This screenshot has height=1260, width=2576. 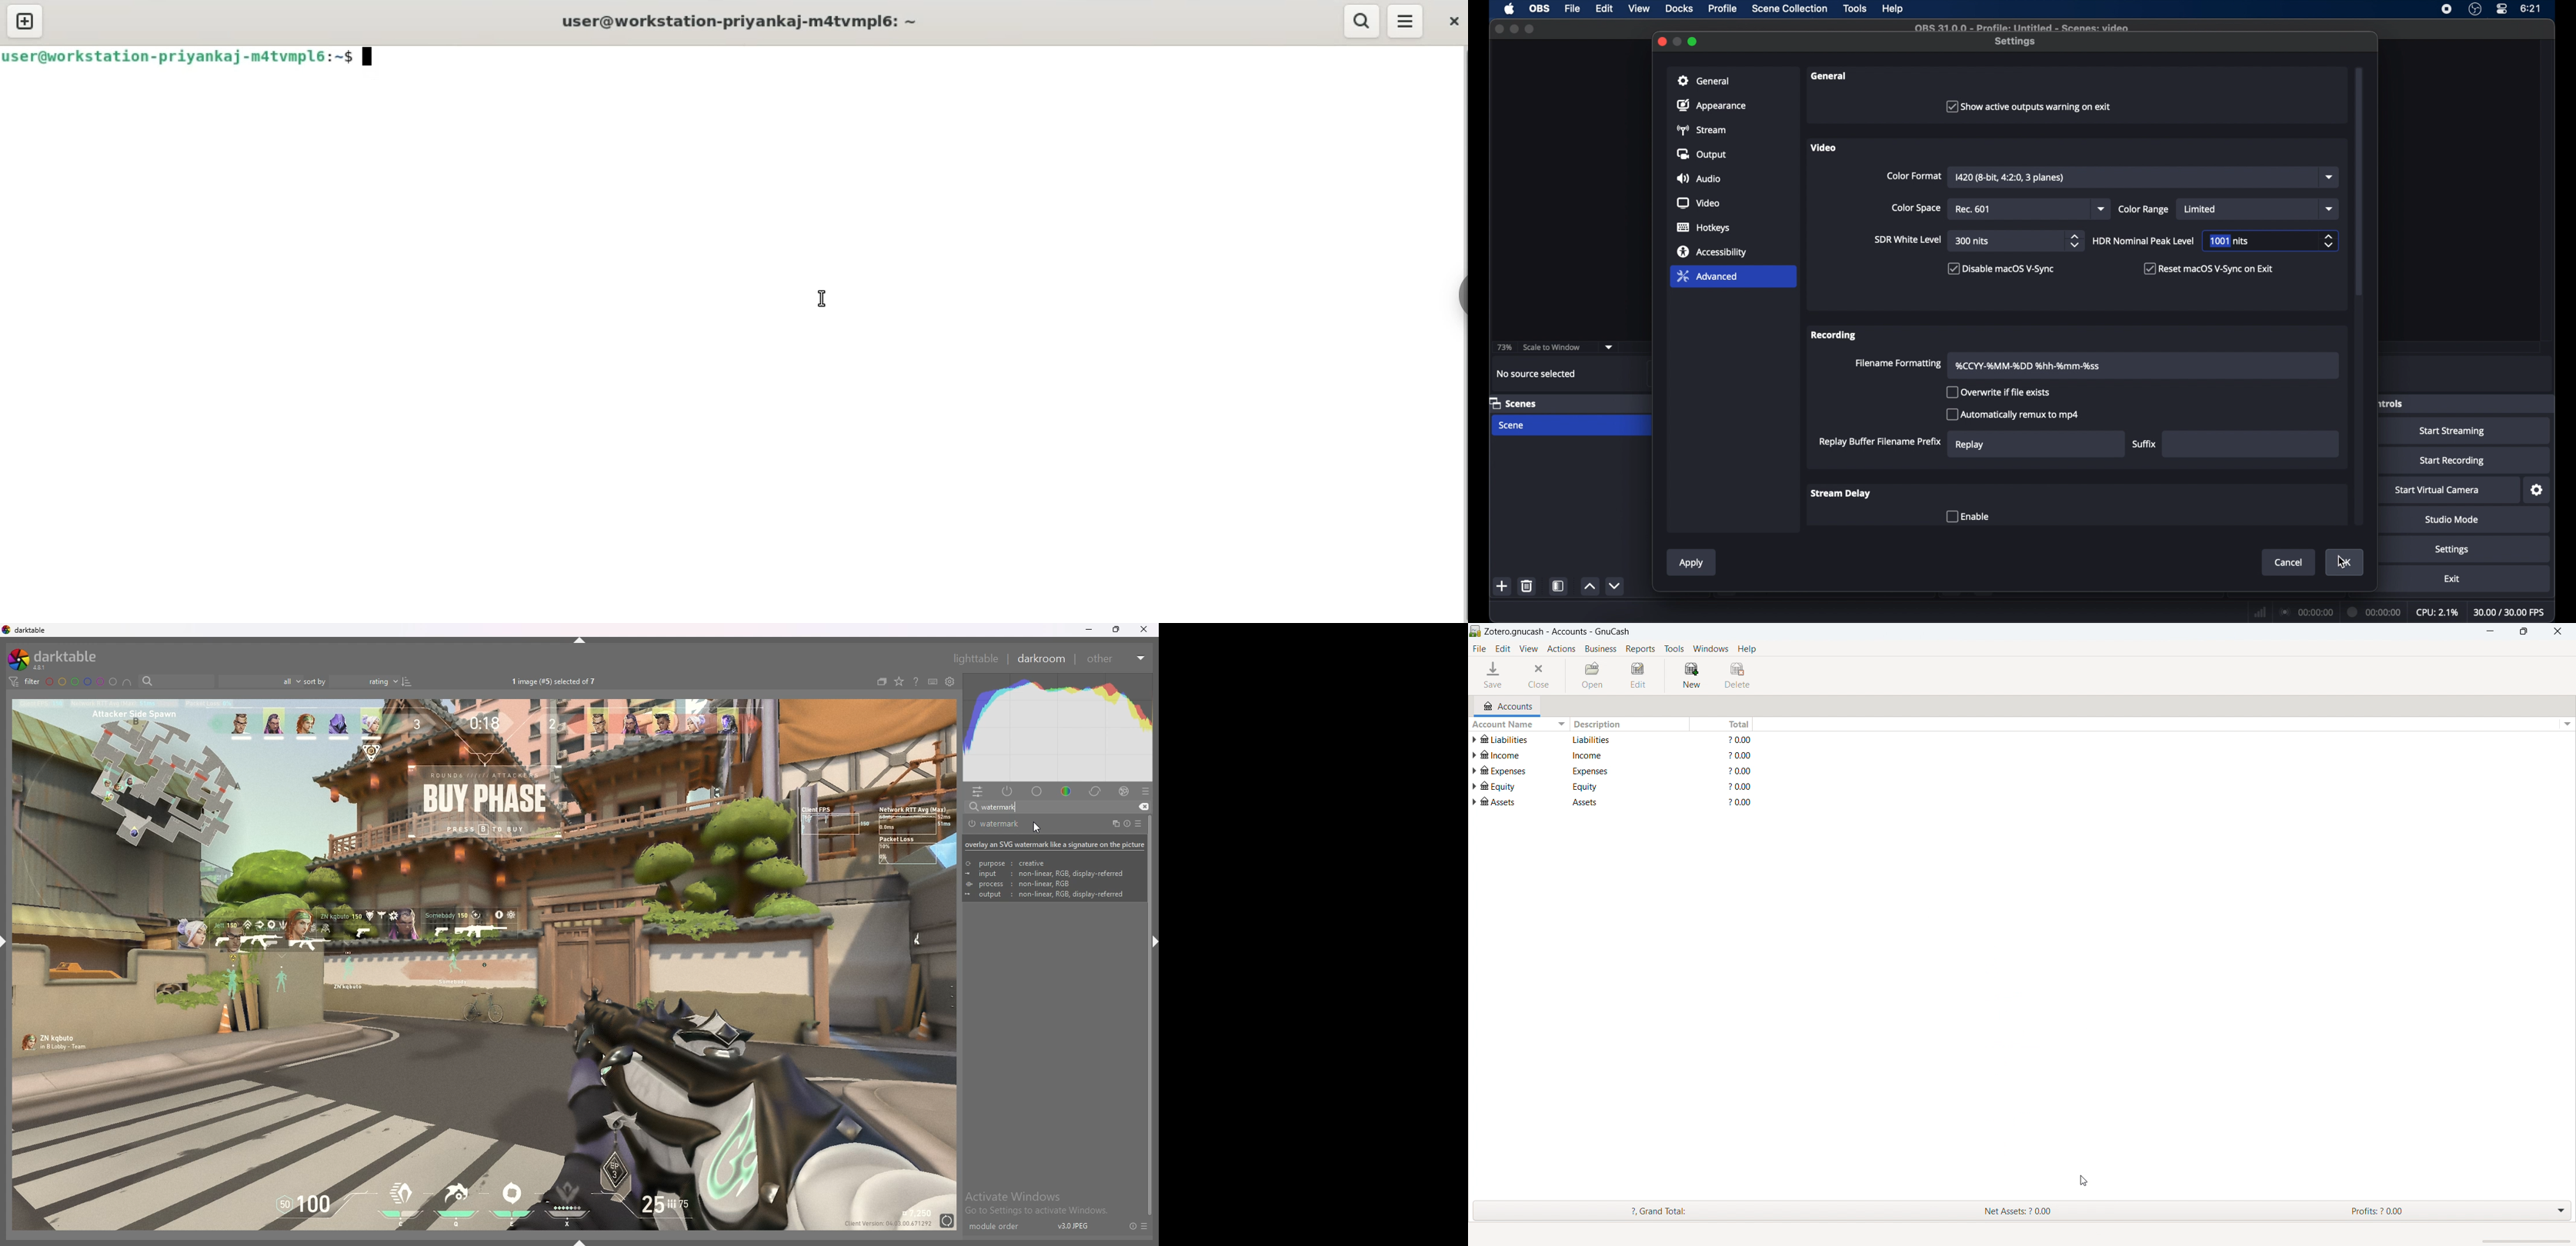 What do you see at coordinates (2258, 611) in the screenshot?
I see `network` at bounding box center [2258, 611].